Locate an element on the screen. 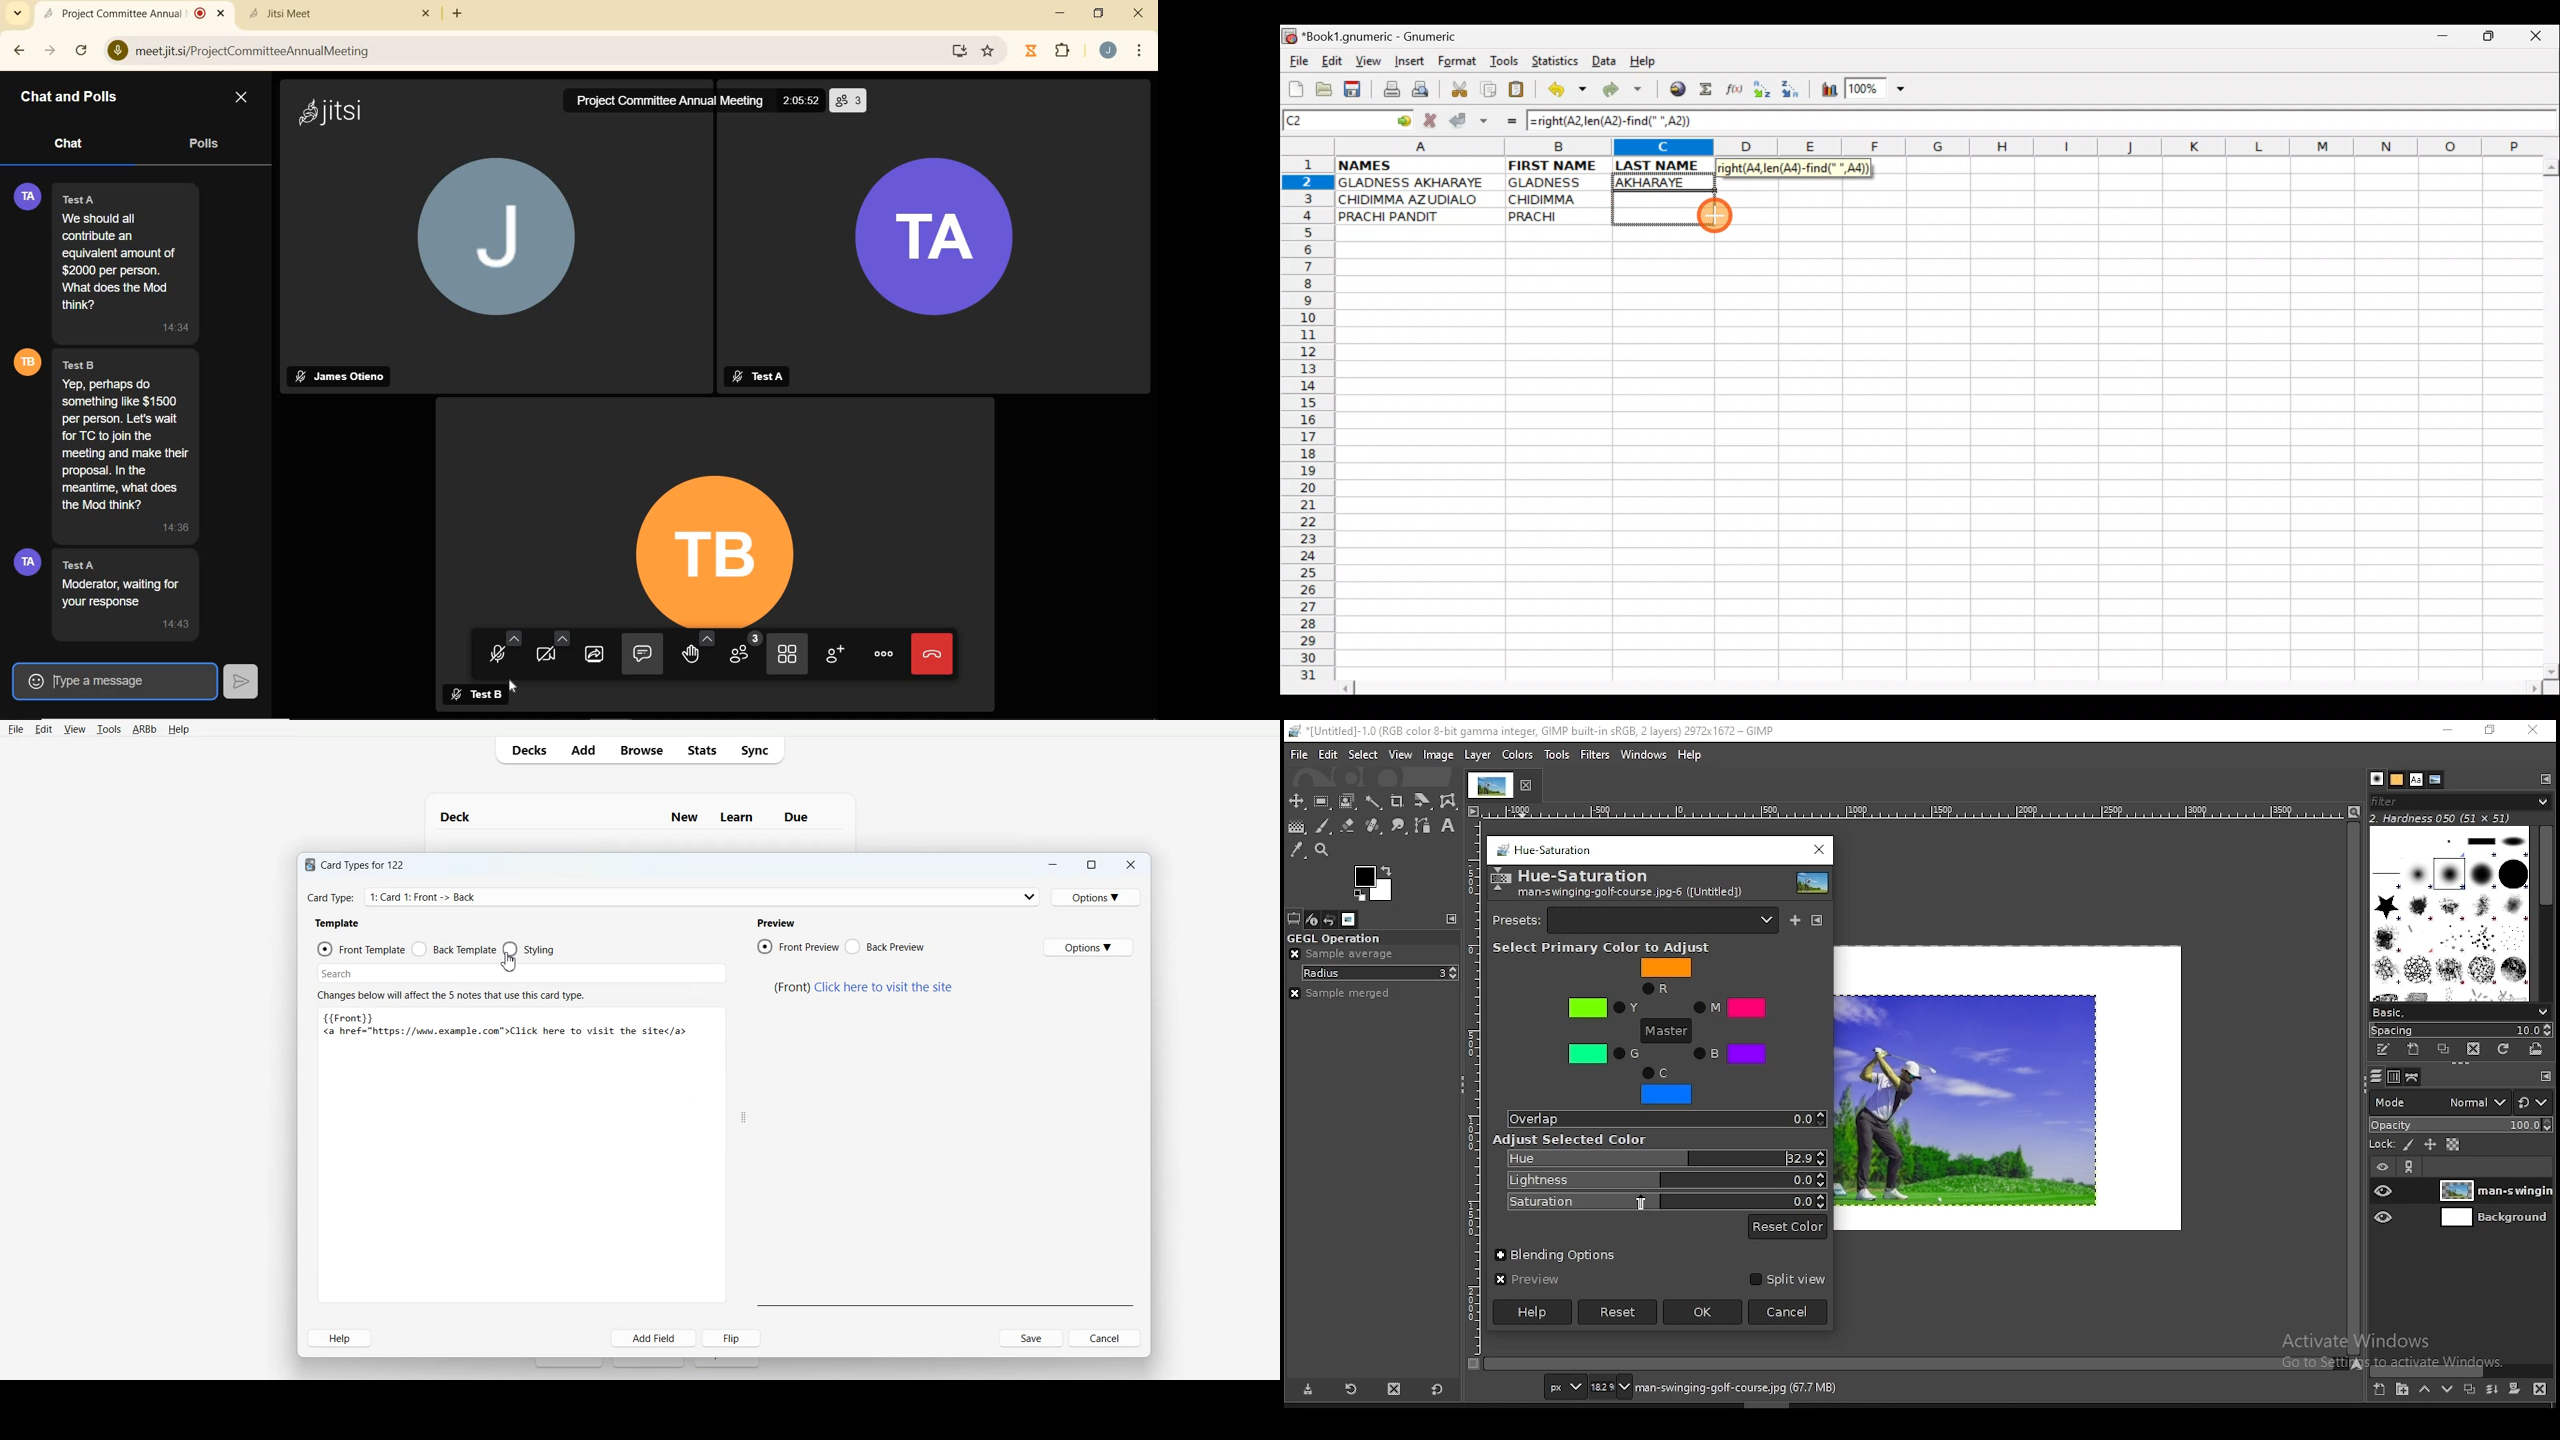  Cut selection is located at coordinates (1459, 87).